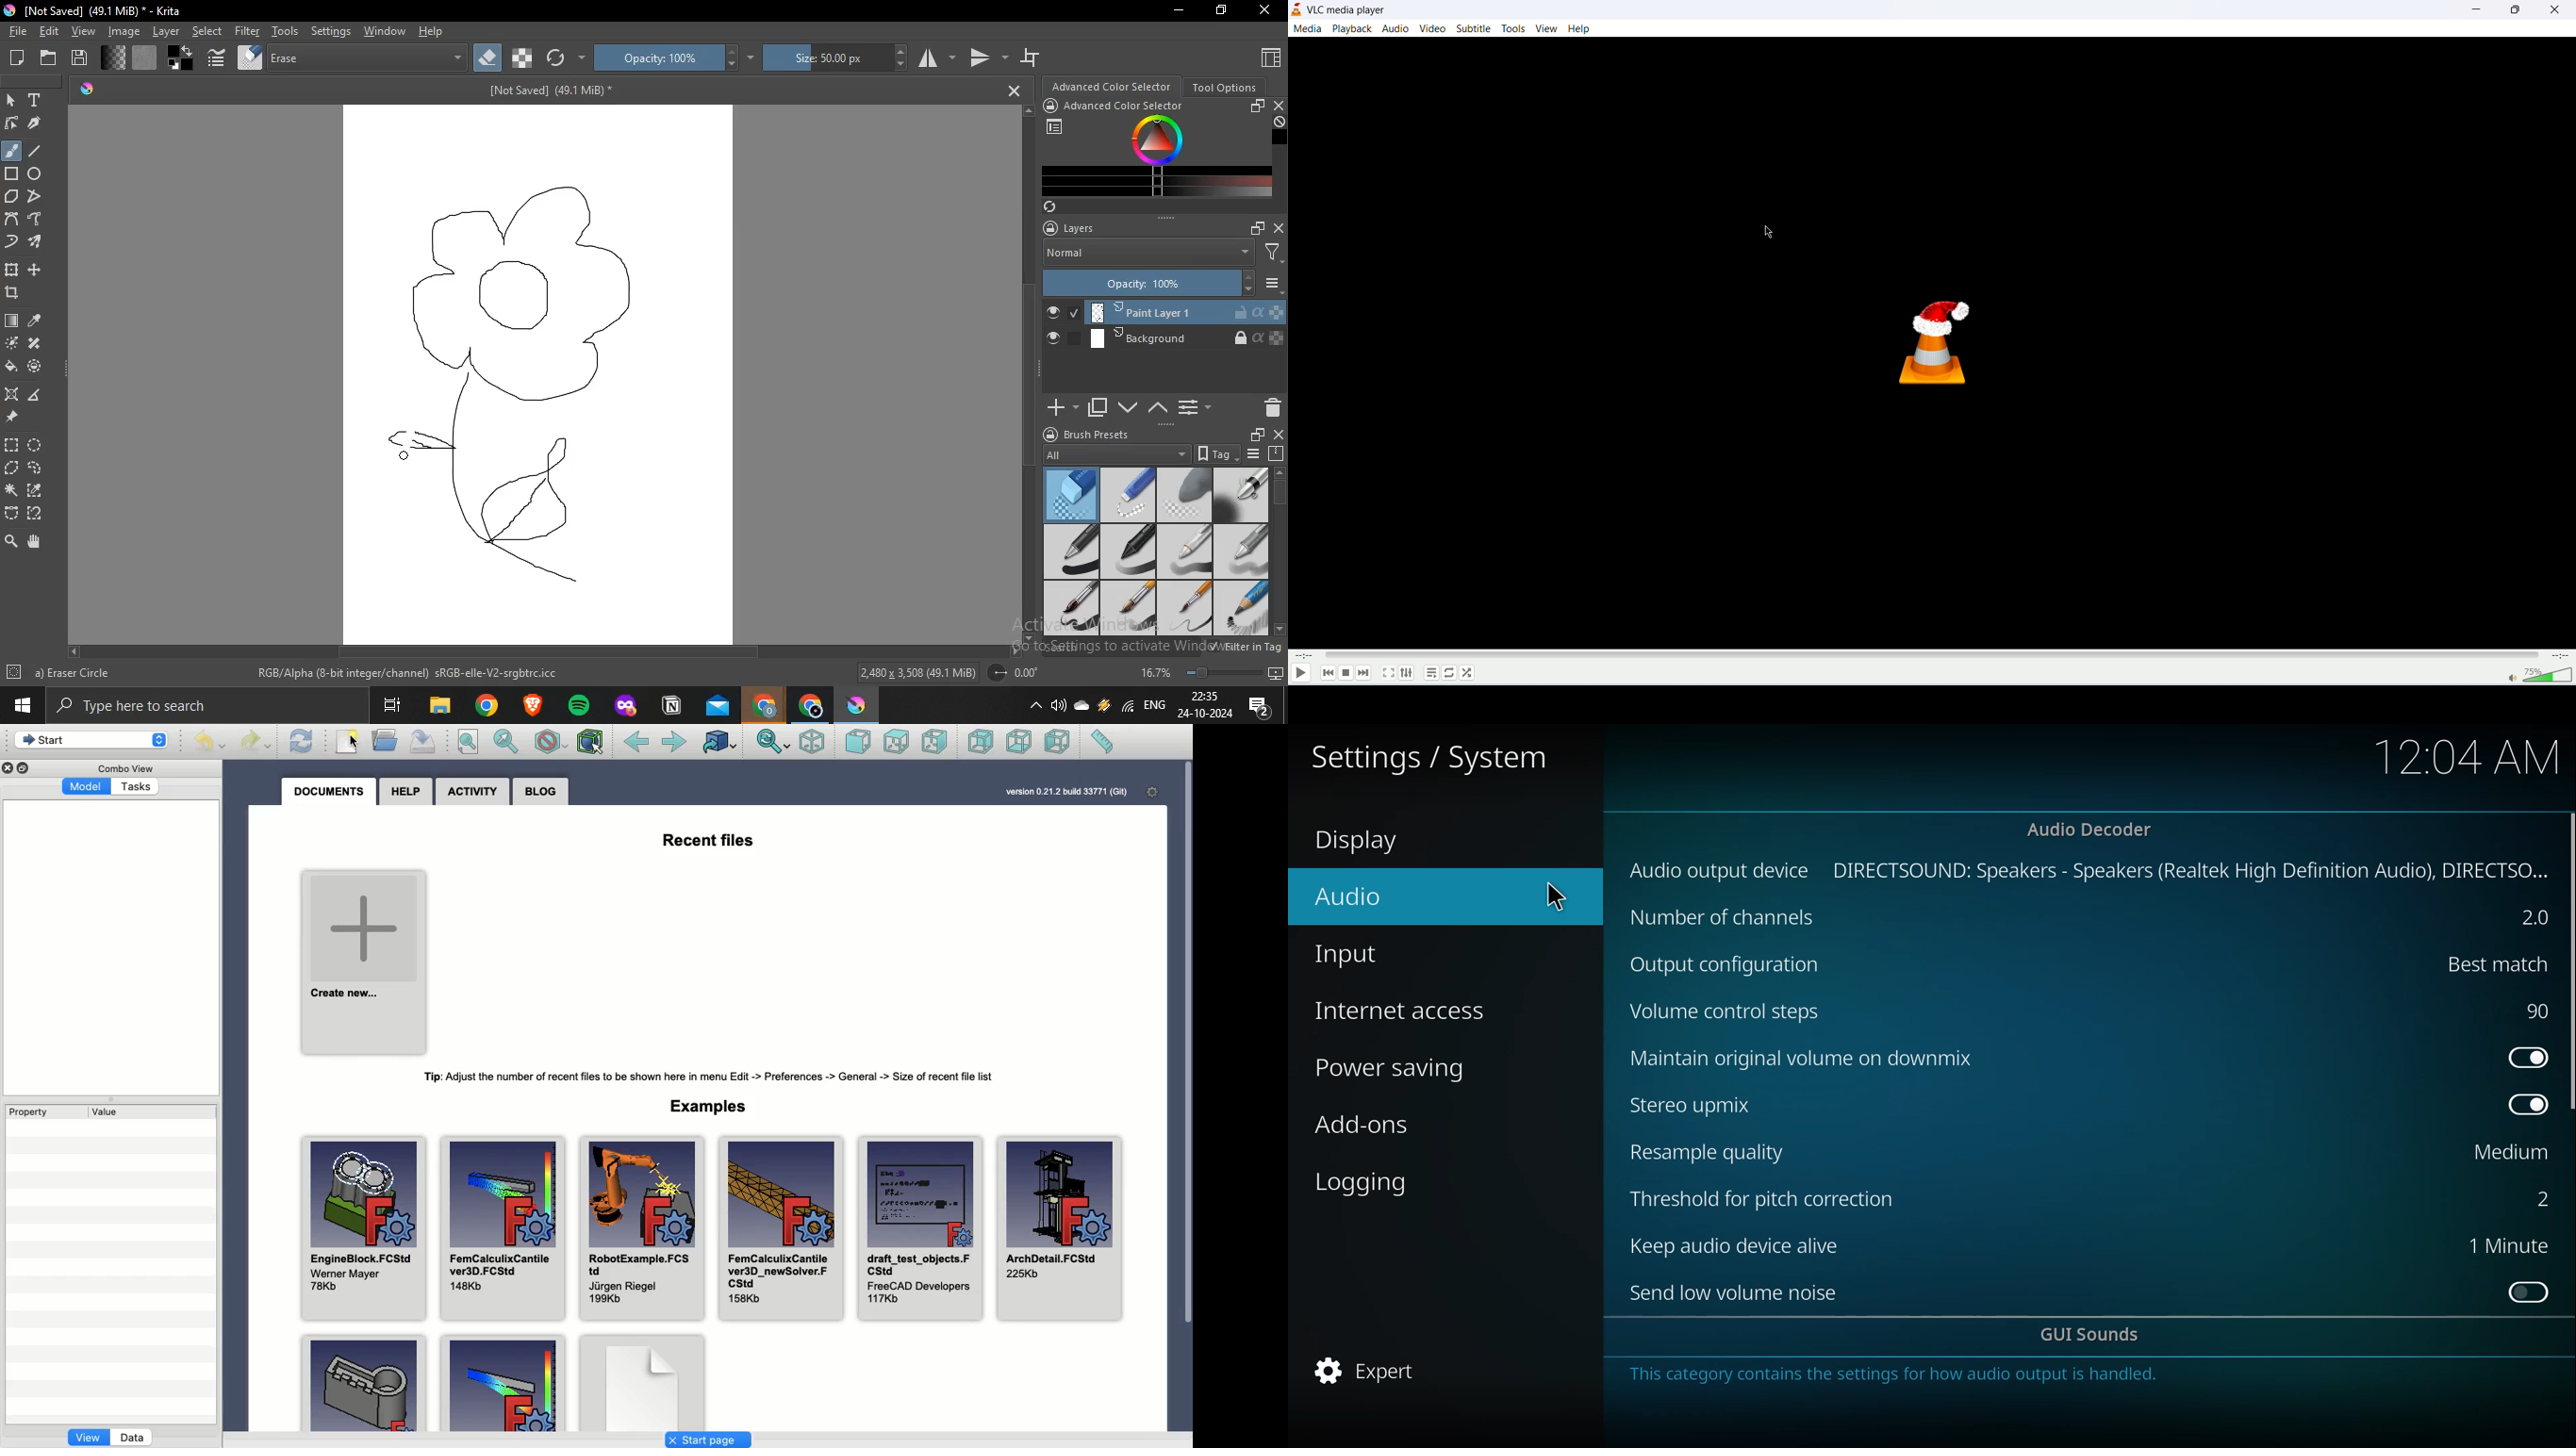  Describe the element at coordinates (1148, 283) in the screenshot. I see `Opacity` at that location.